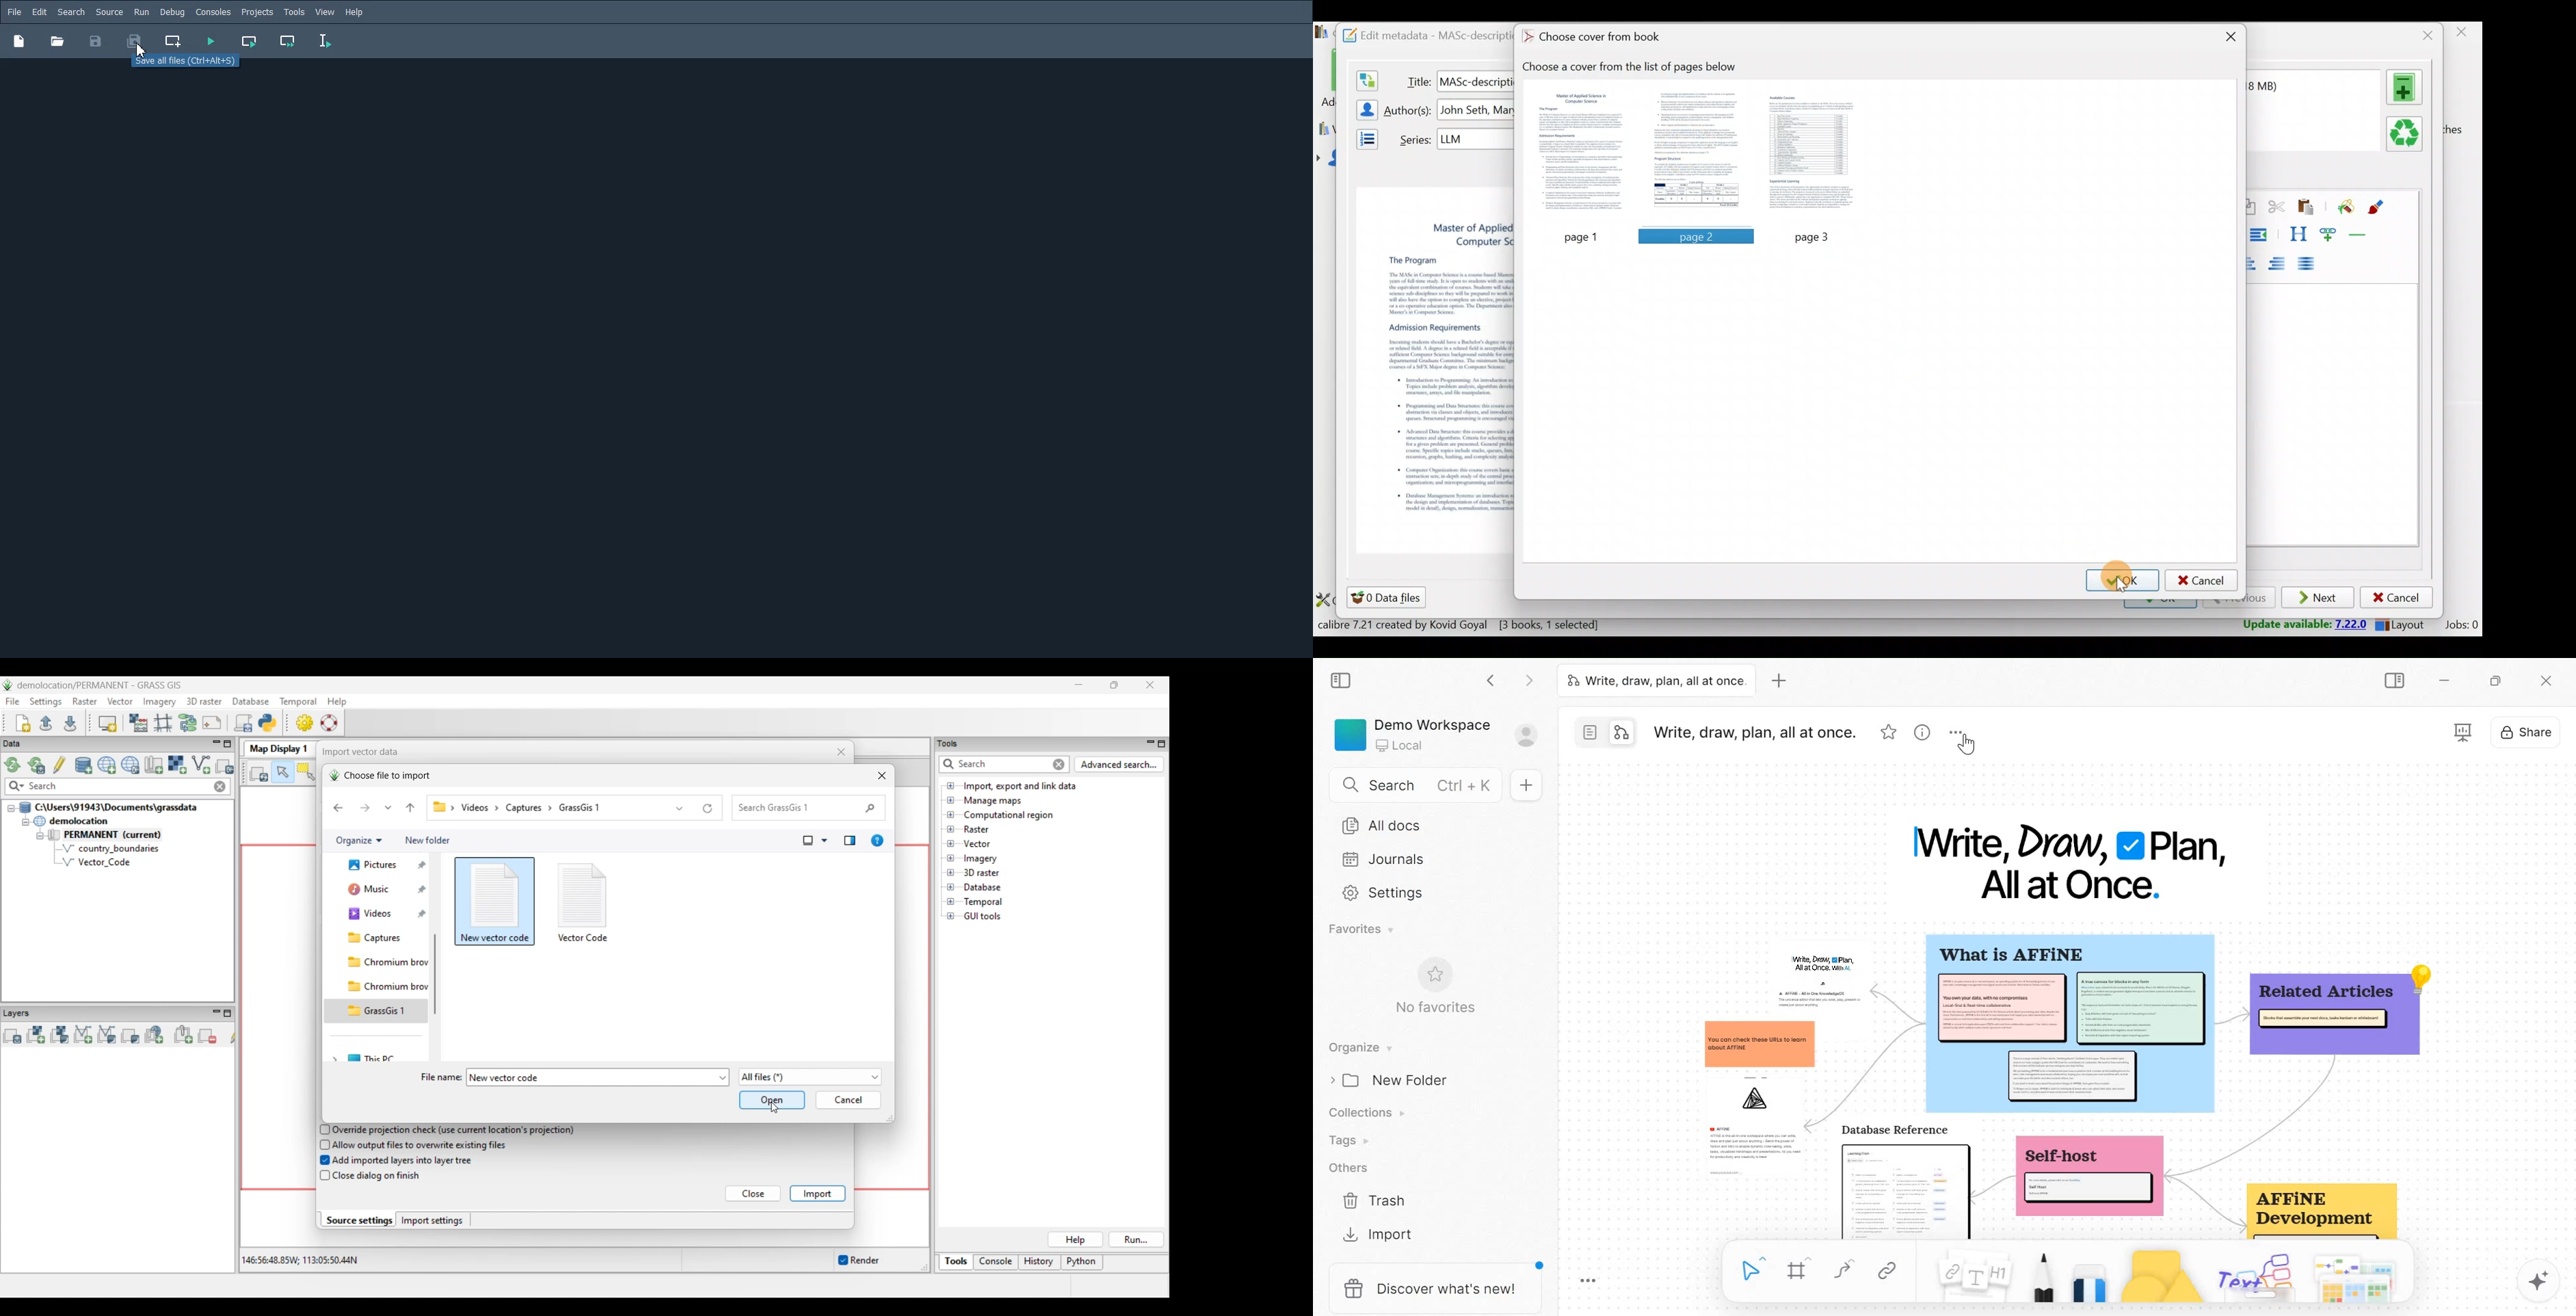  What do you see at coordinates (1388, 597) in the screenshot?
I see `Data files` at bounding box center [1388, 597].